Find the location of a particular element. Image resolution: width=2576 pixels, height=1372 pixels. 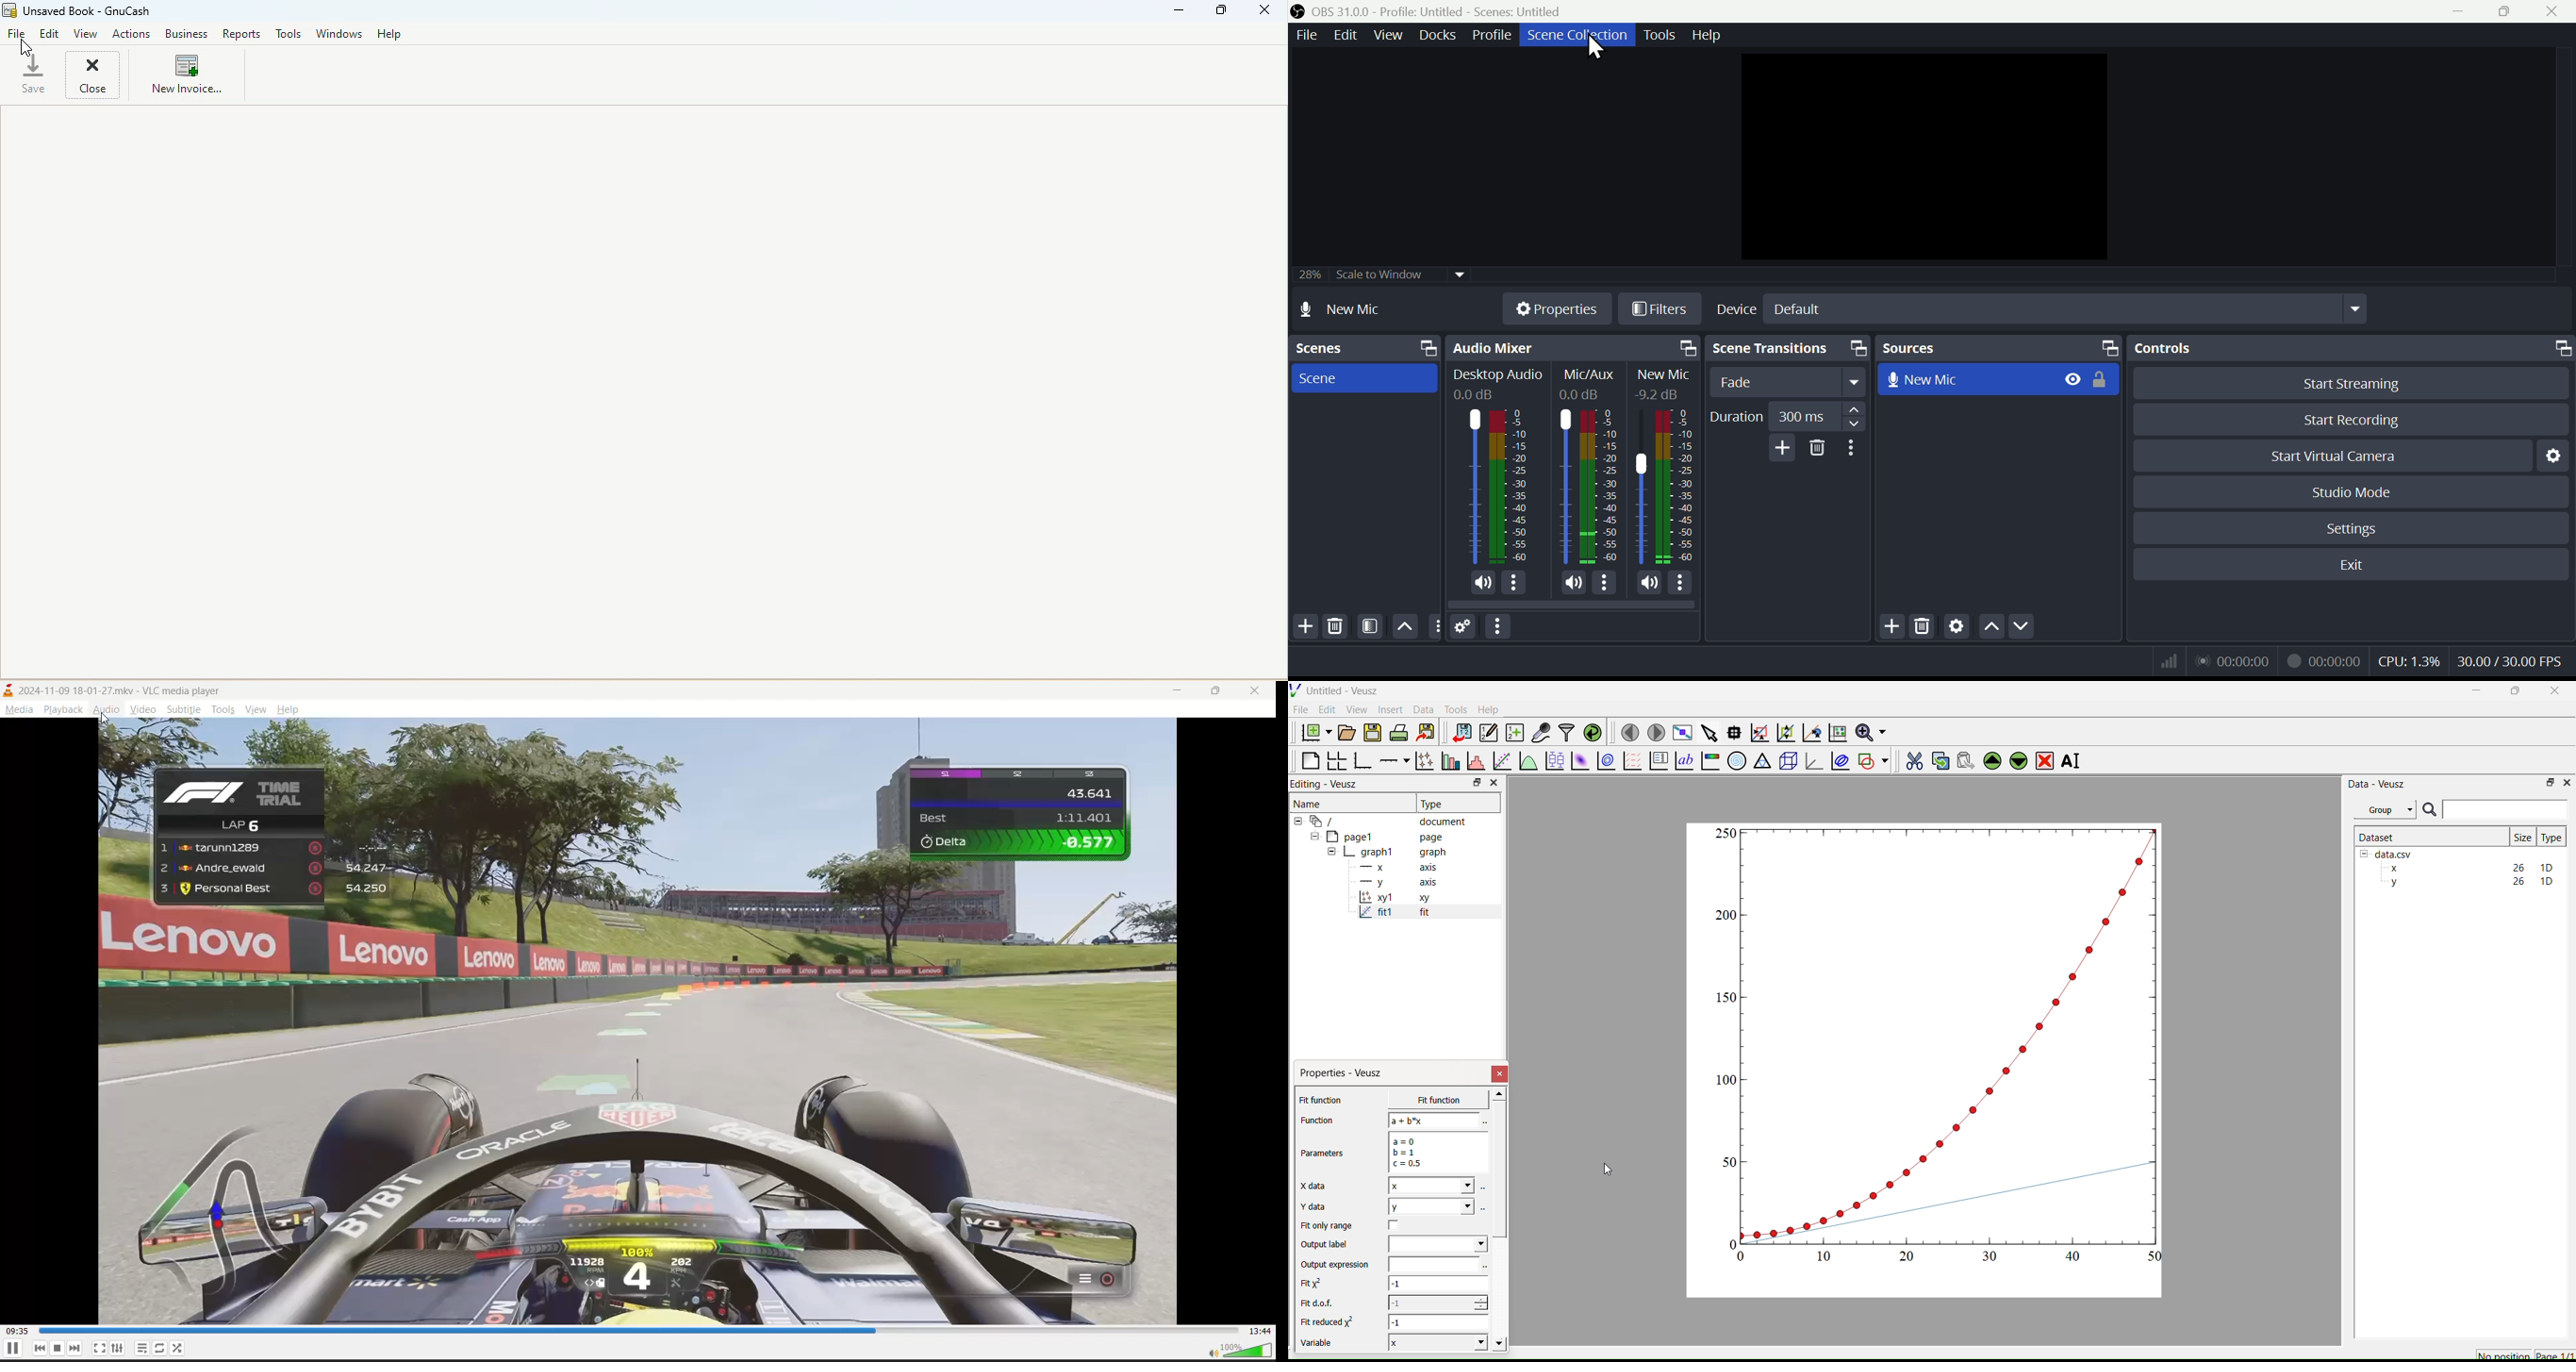

Frame Per Second is located at coordinates (2510, 662).